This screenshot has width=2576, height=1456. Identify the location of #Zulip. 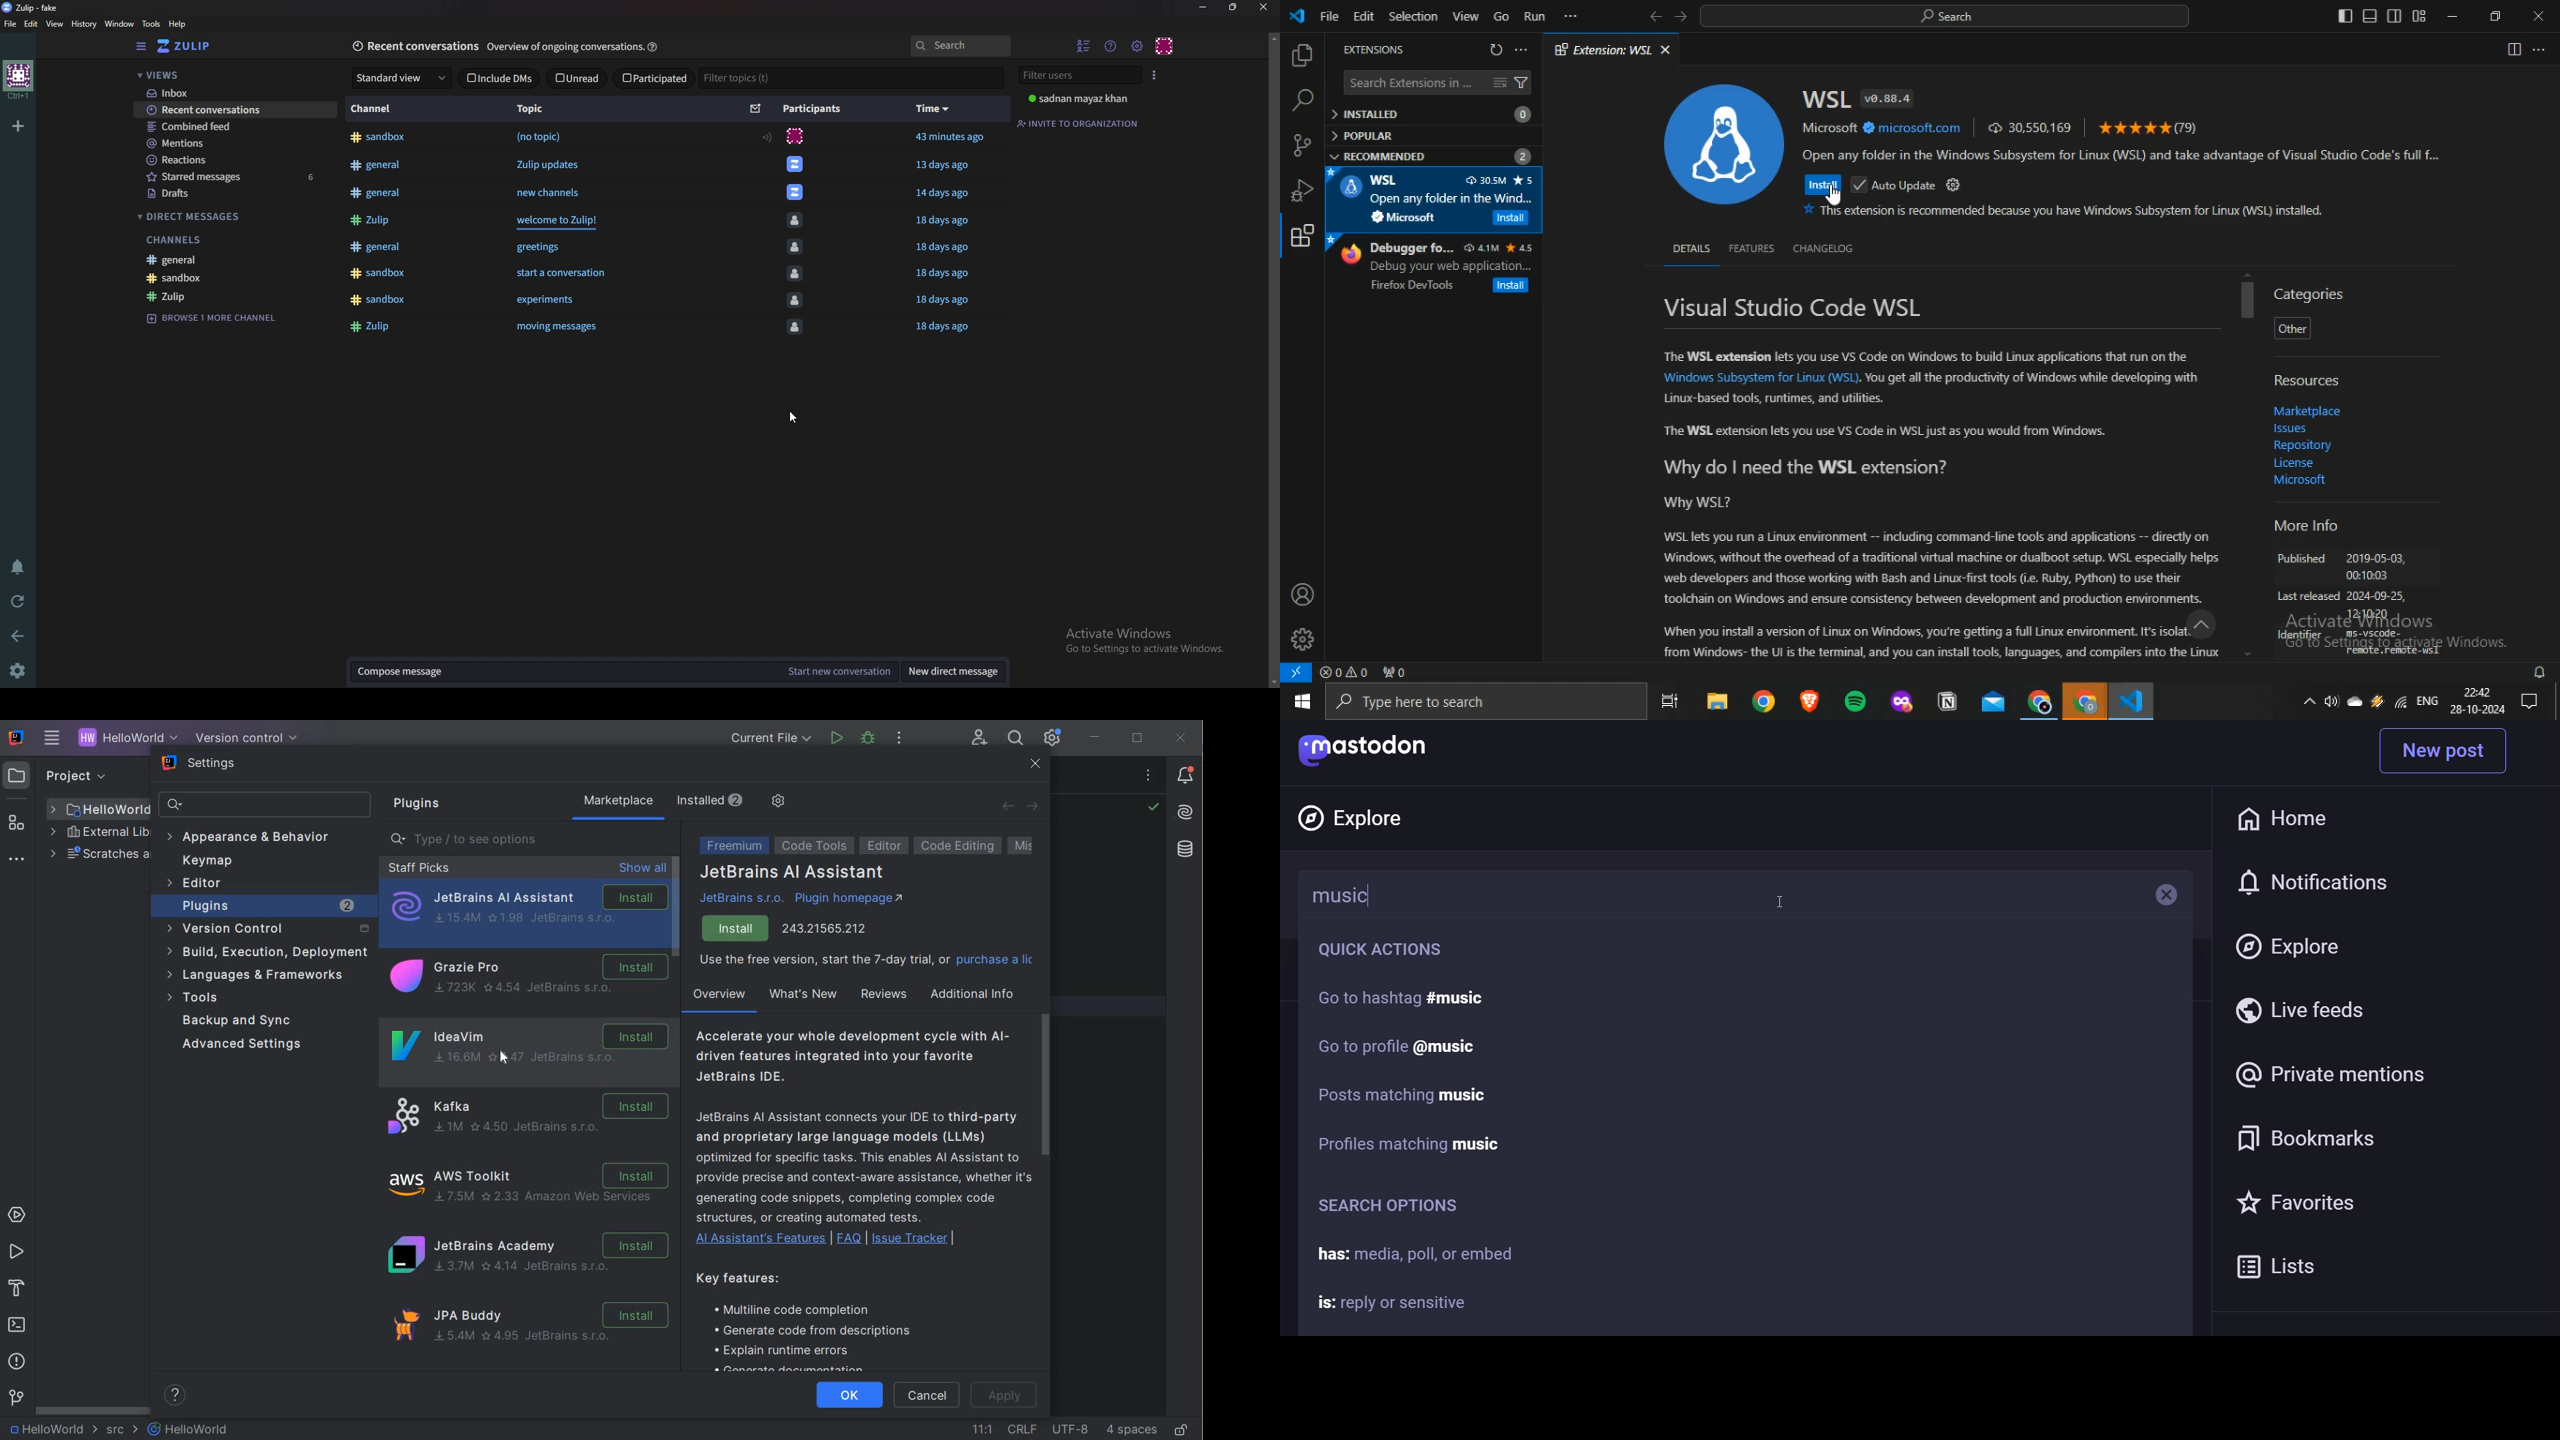
(373, 331).